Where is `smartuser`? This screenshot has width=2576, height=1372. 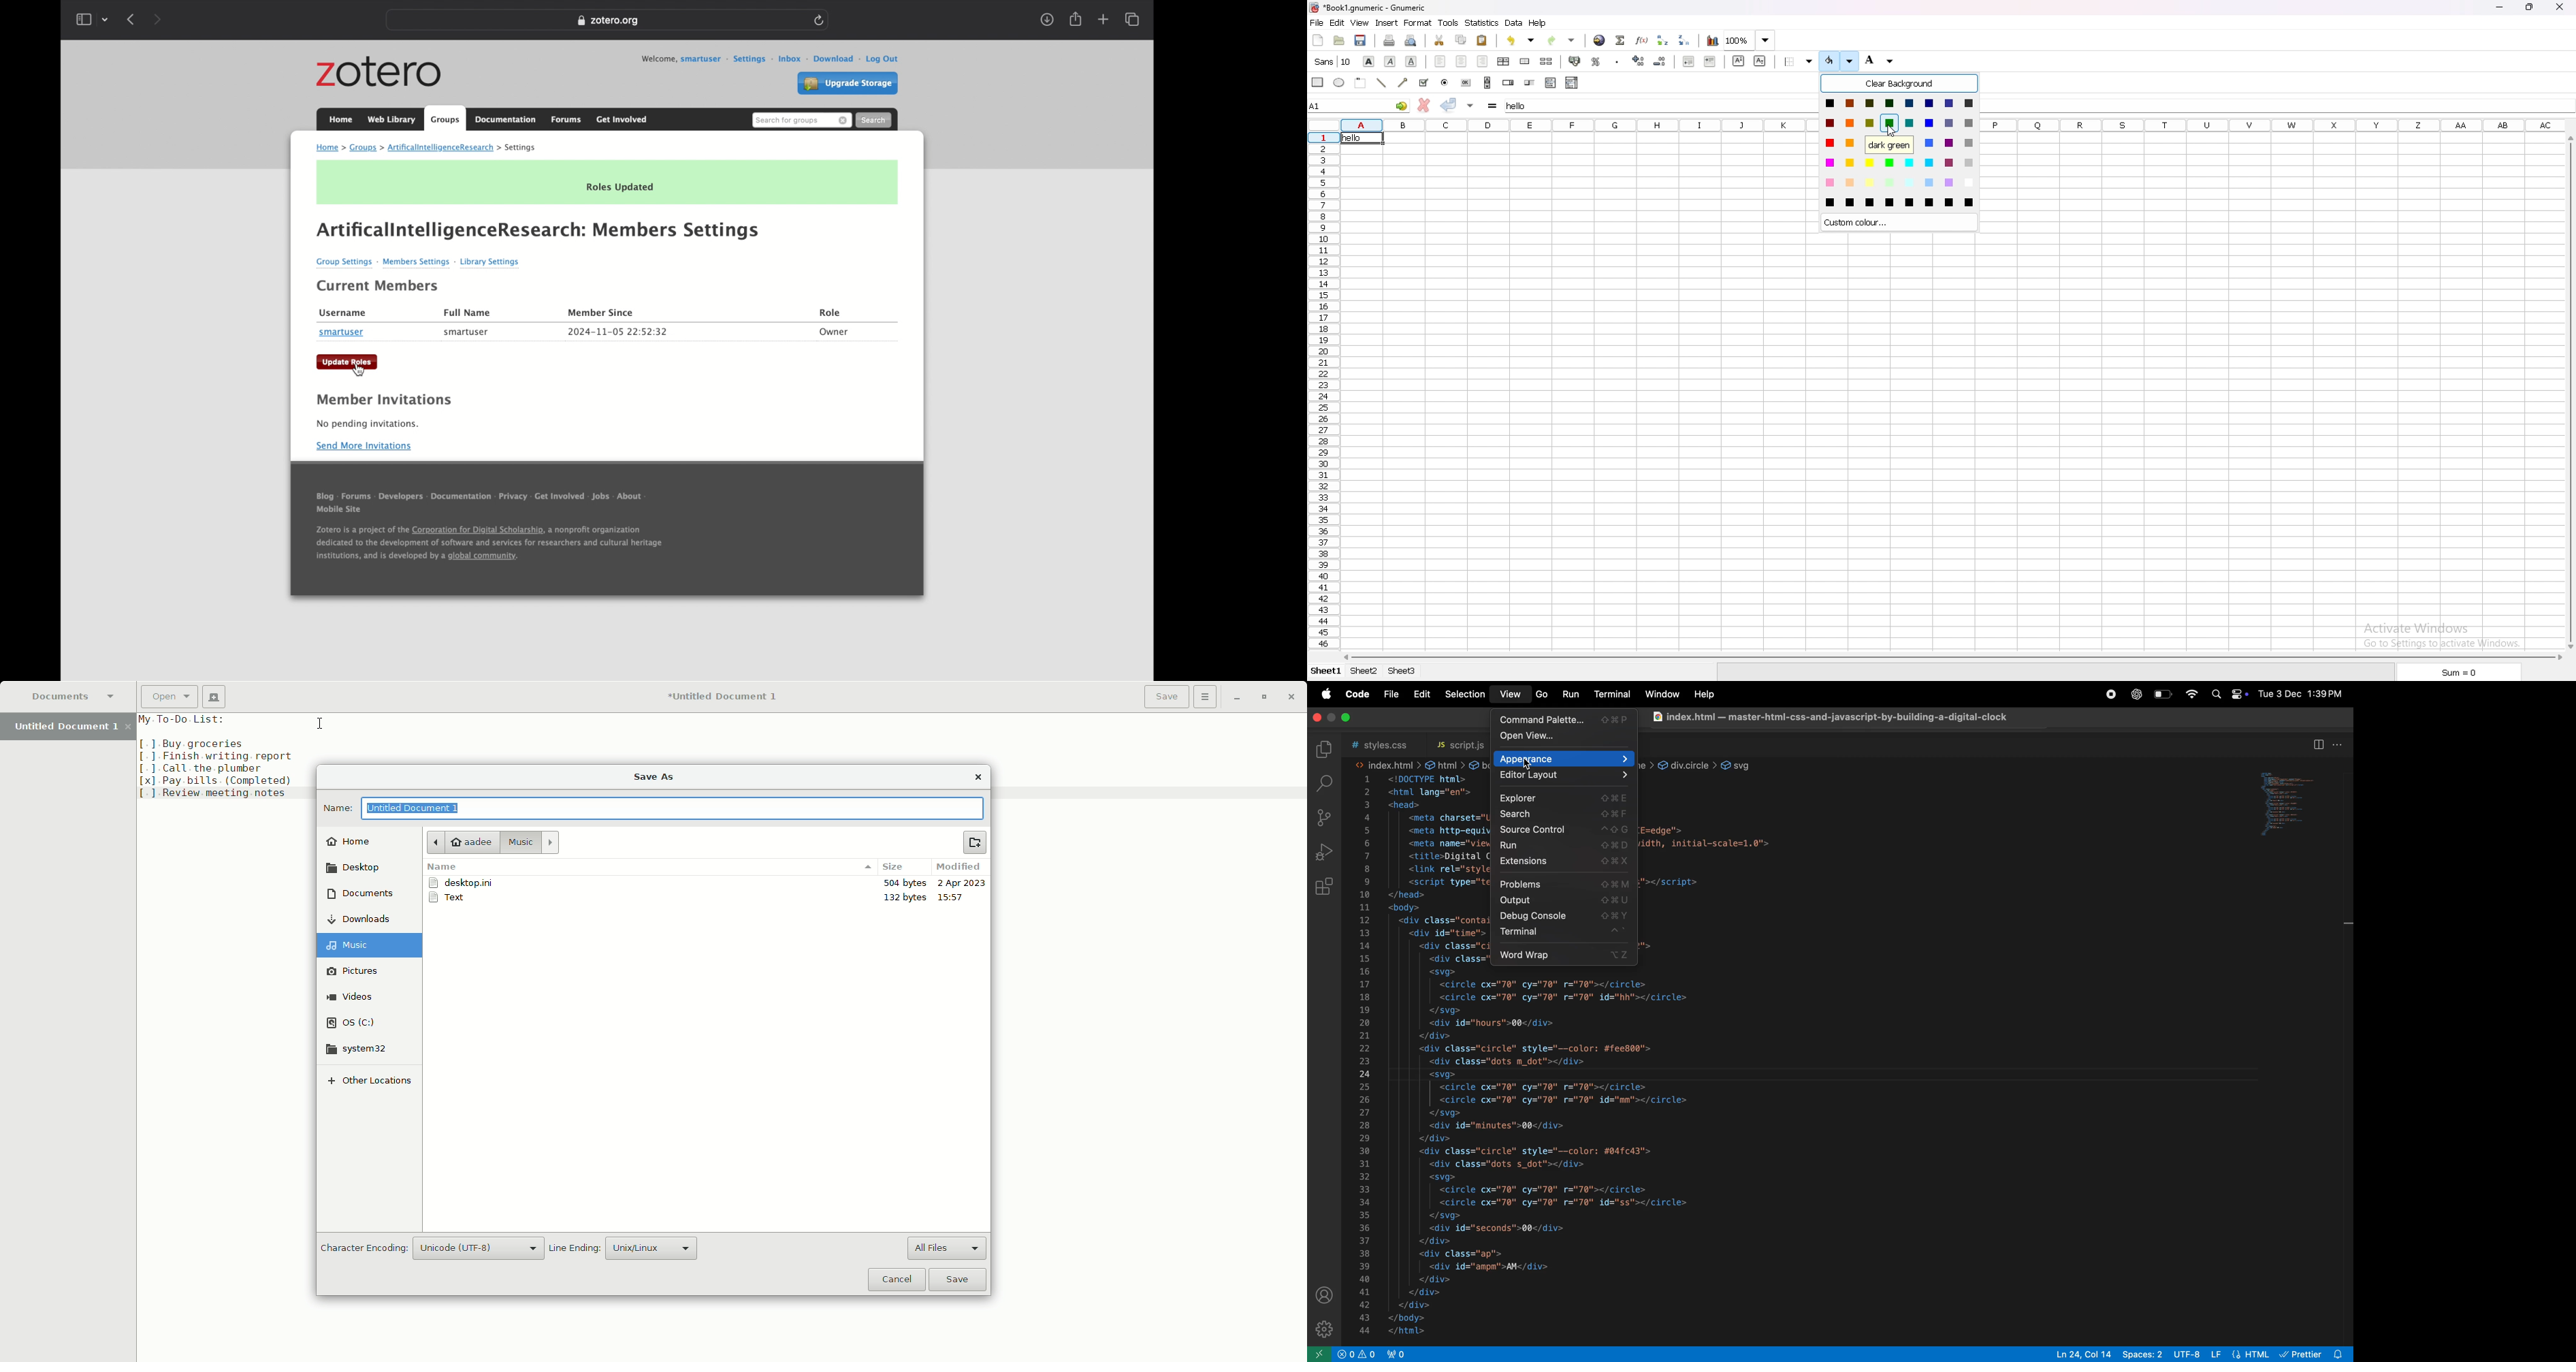
smartuser is located at coordinates (344, 335).